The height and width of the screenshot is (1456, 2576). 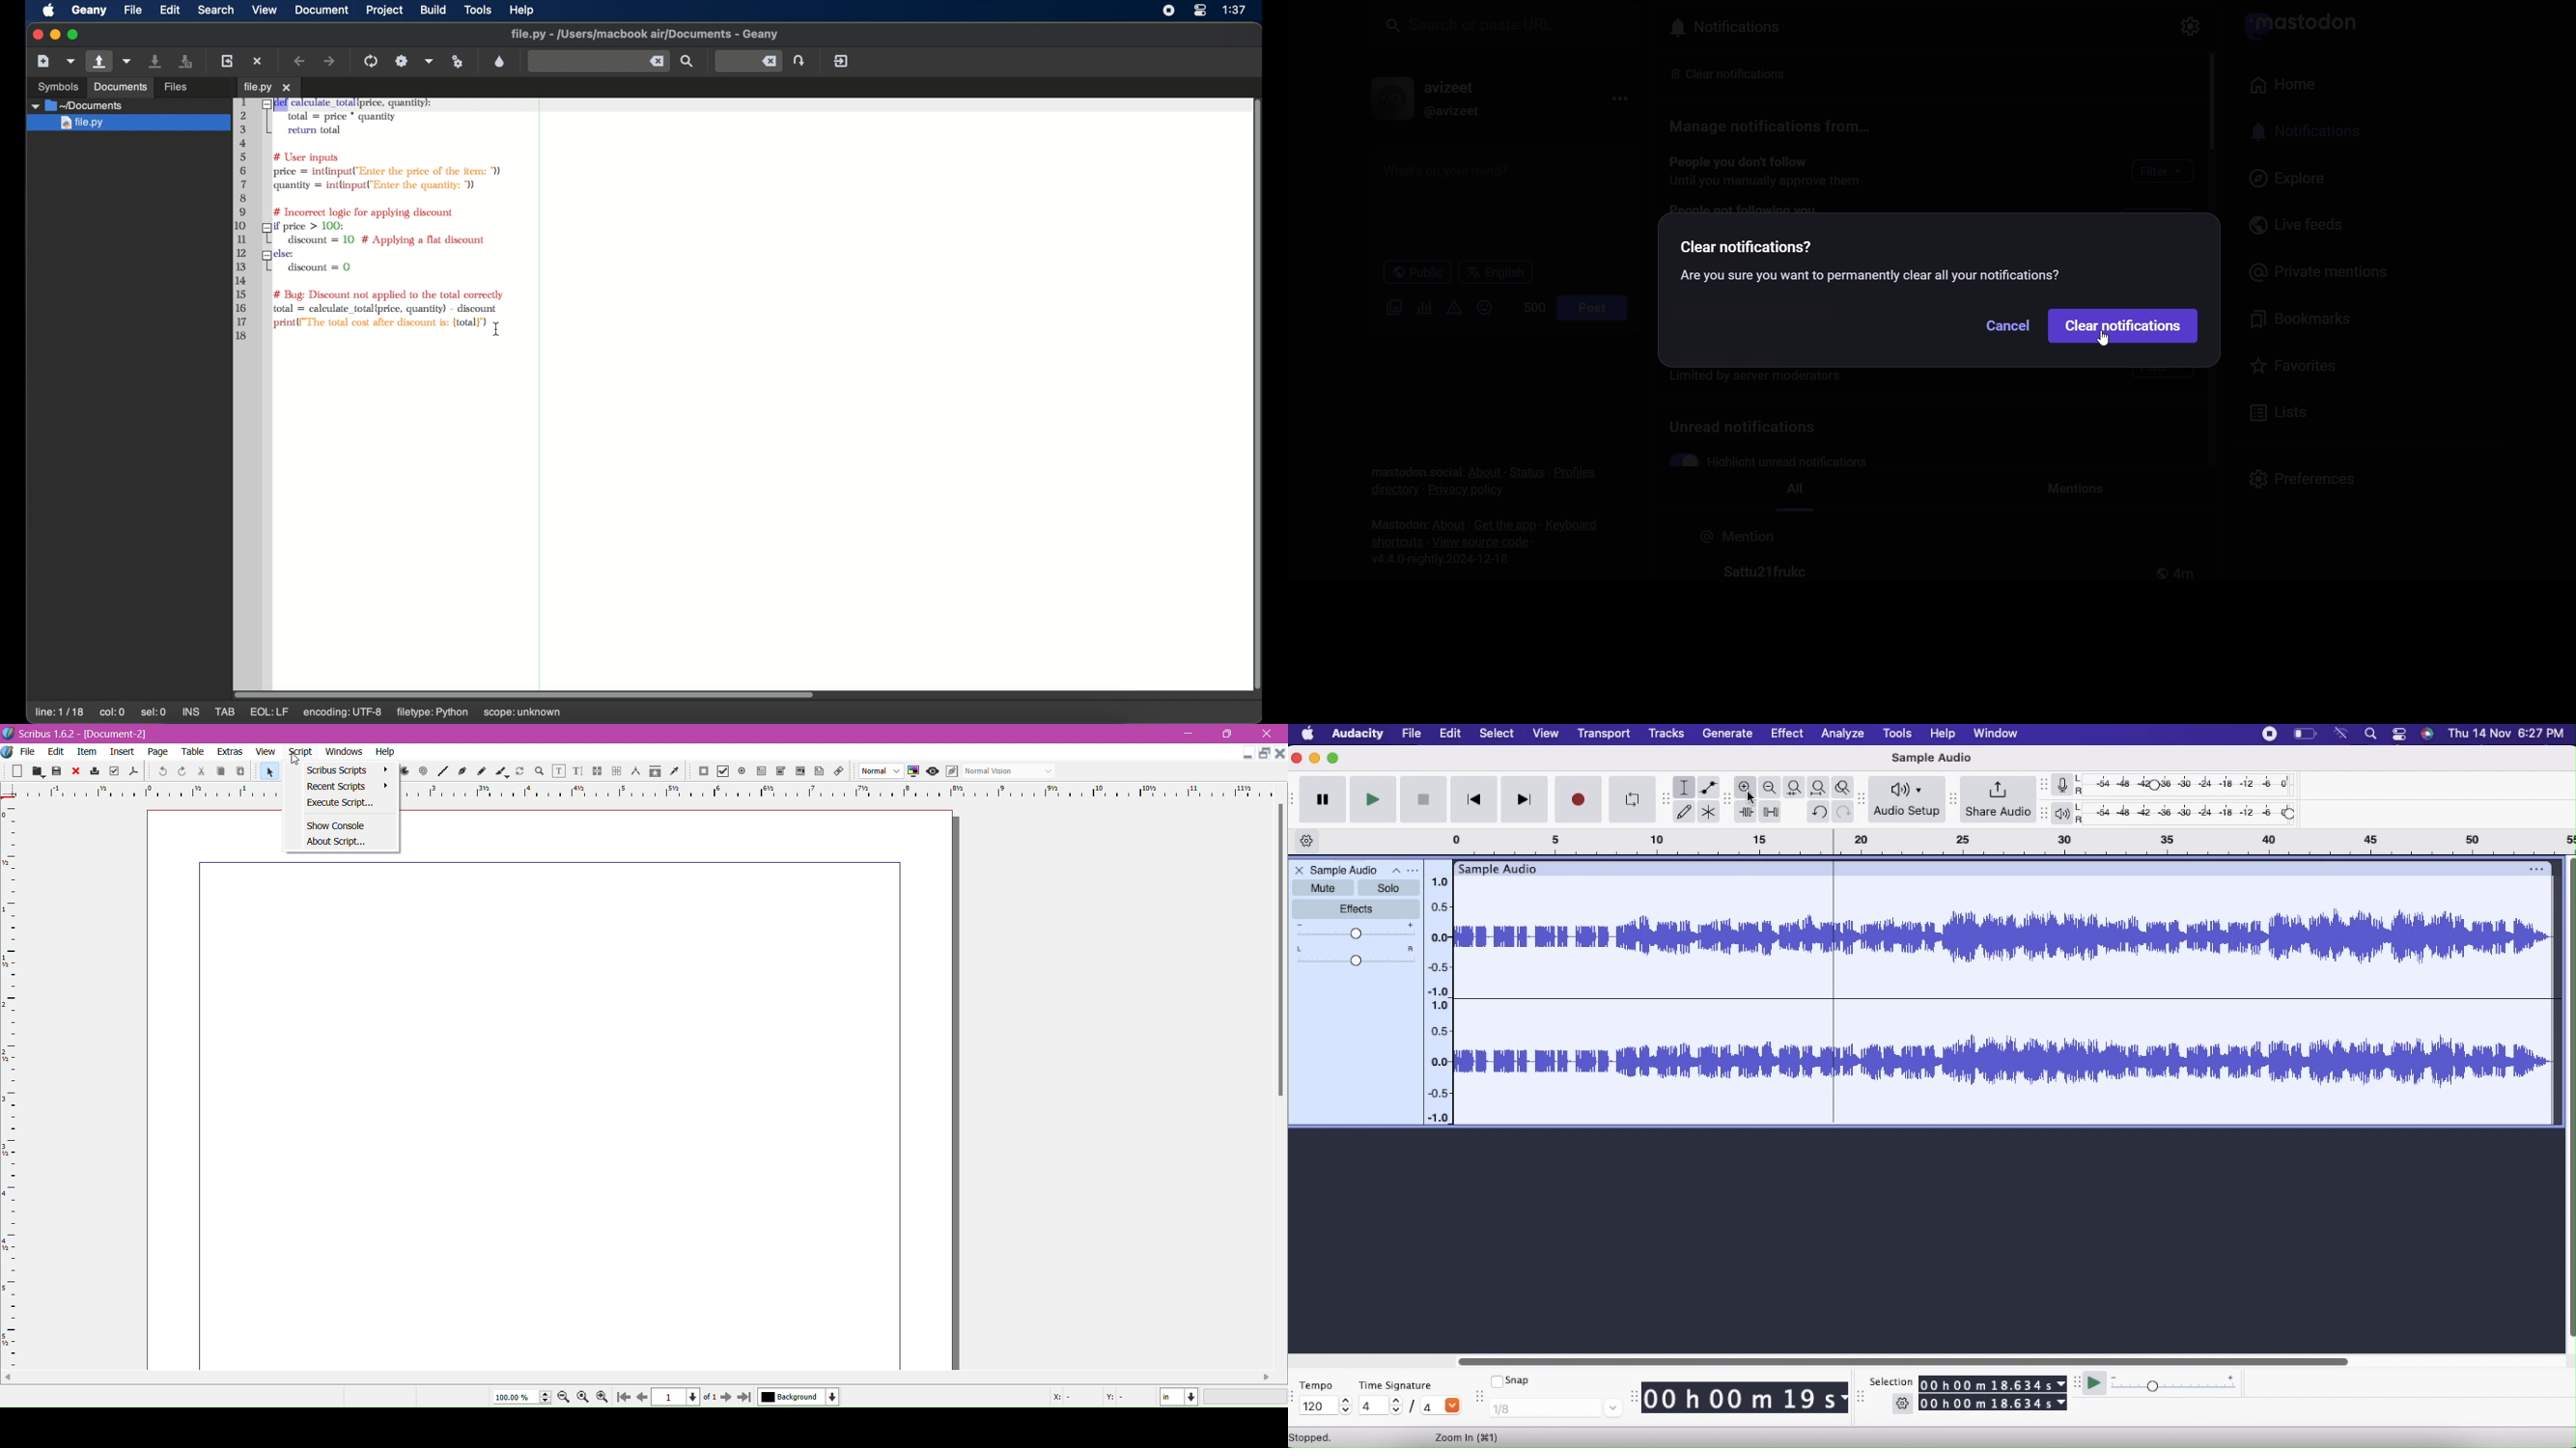 What do you see at coordinates (504, 771) in the screenshot?
I see `Calligraphic Line` at bounding box center [504, 771].